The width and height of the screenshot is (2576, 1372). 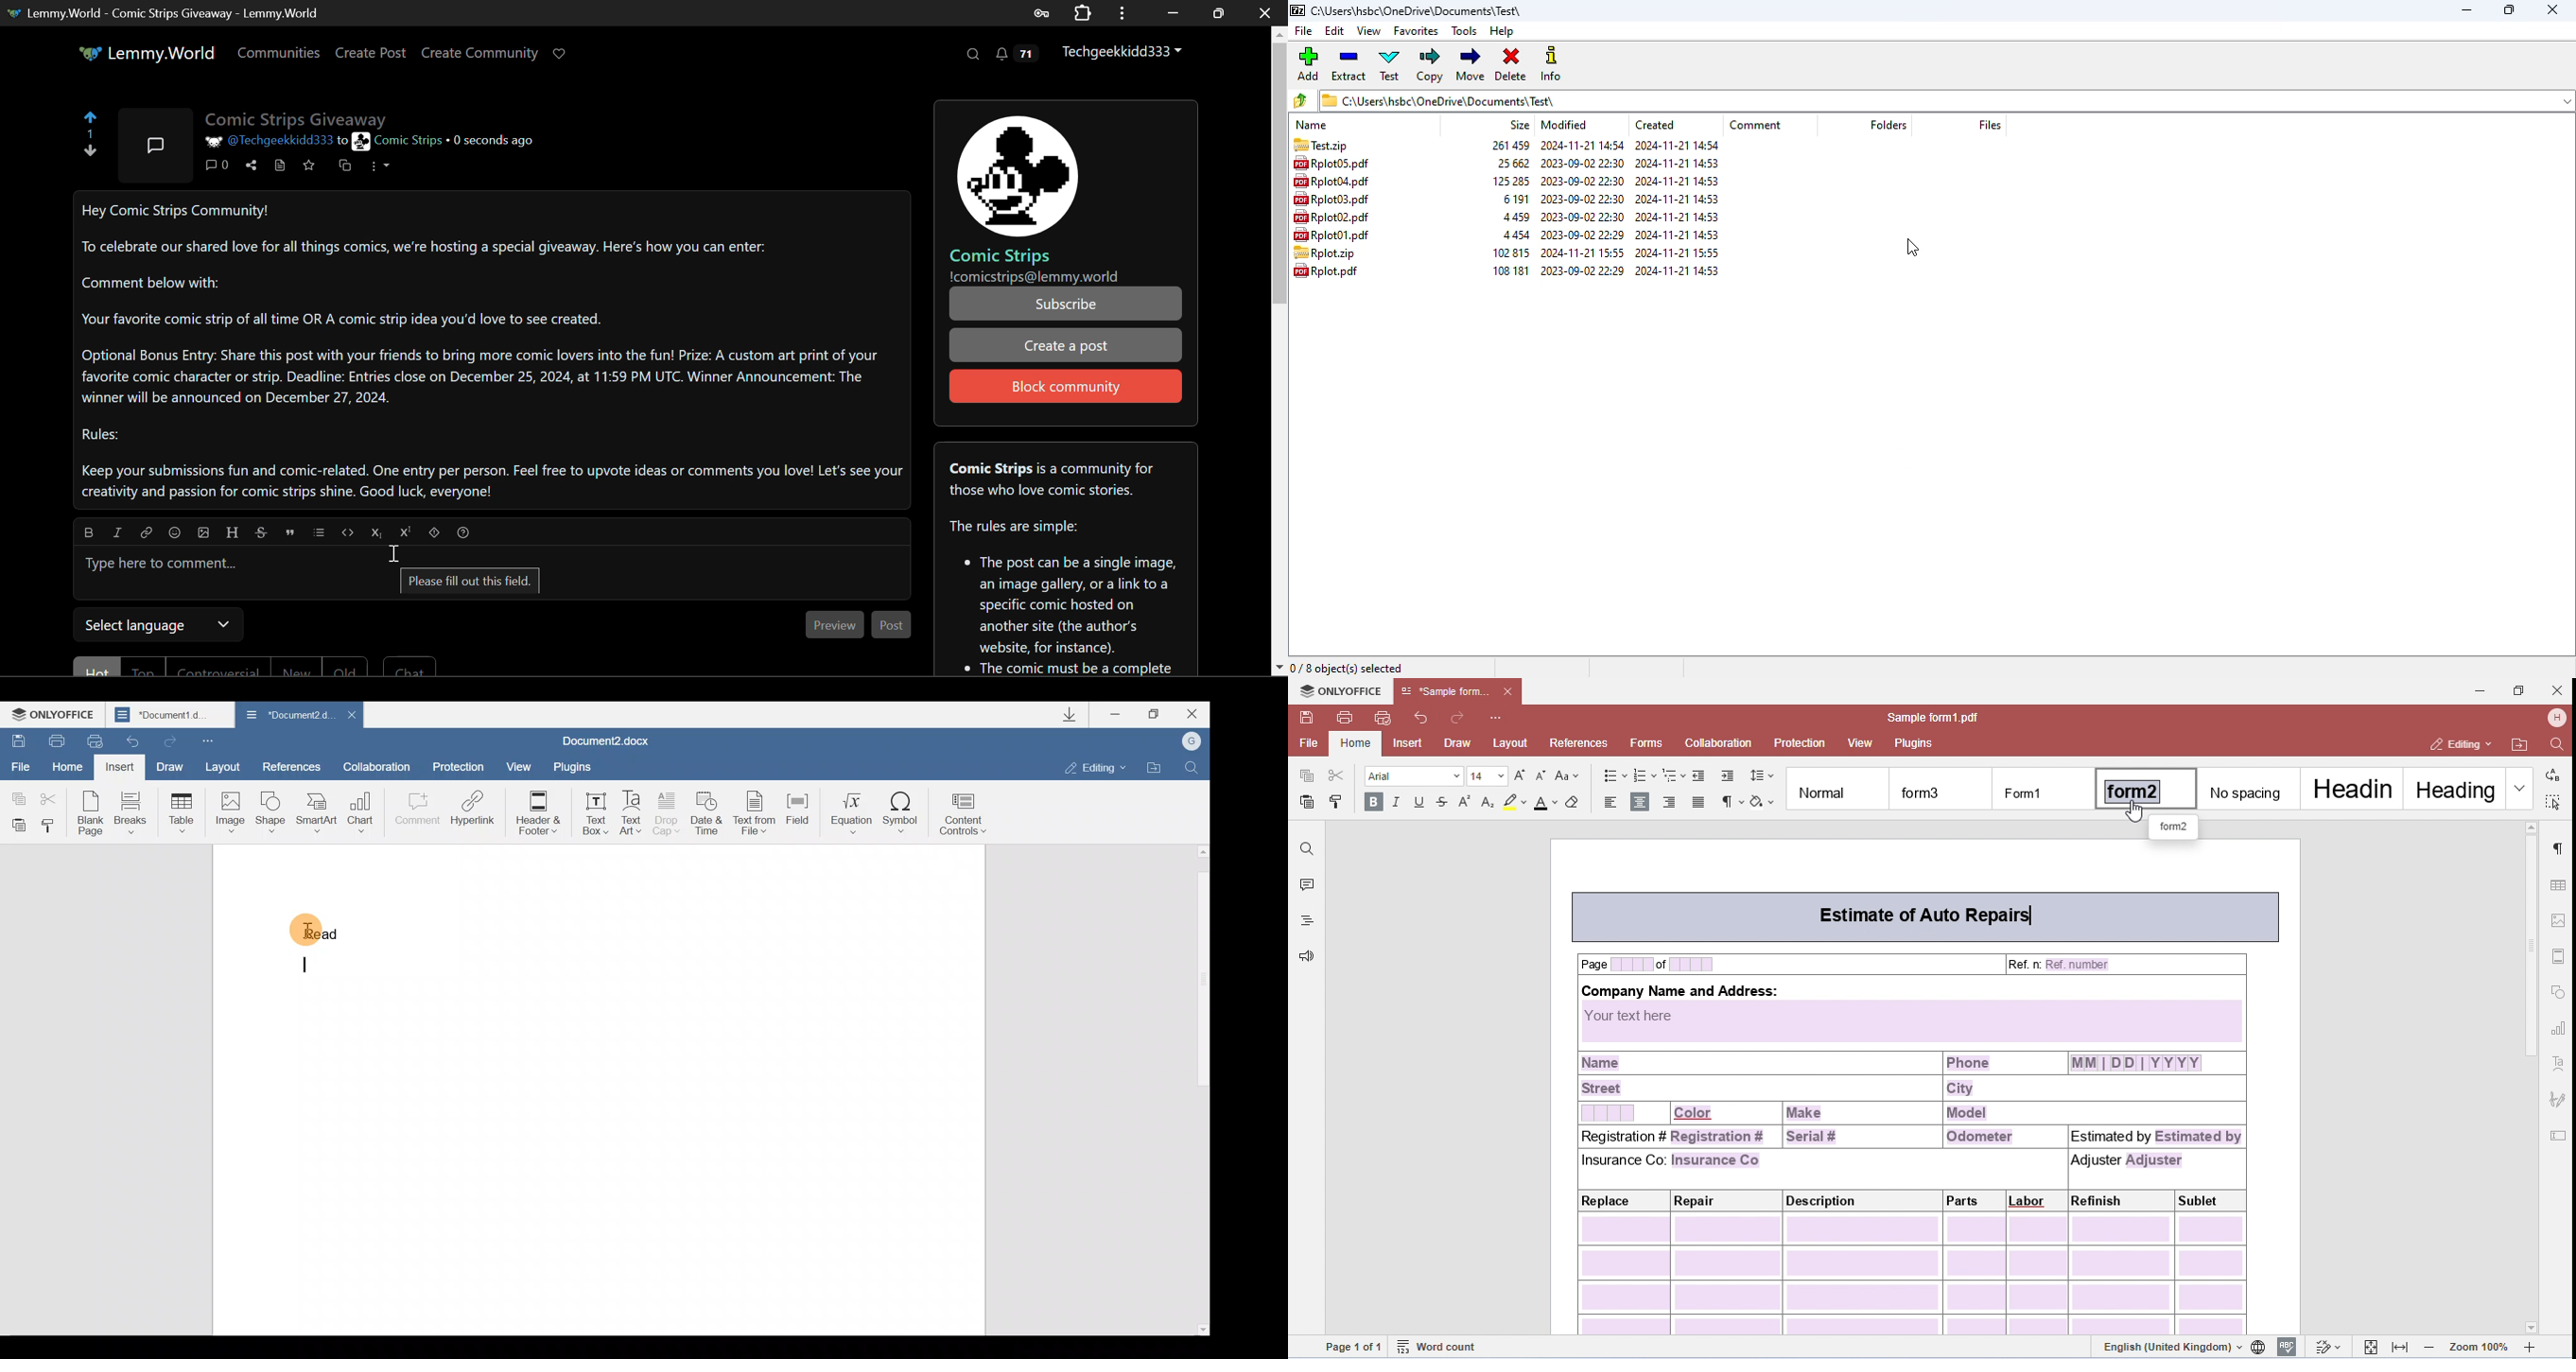 What do you see at coordinates (1196, 713) in the screenshot?
I see `Close` at bounding box center [1196, 713].